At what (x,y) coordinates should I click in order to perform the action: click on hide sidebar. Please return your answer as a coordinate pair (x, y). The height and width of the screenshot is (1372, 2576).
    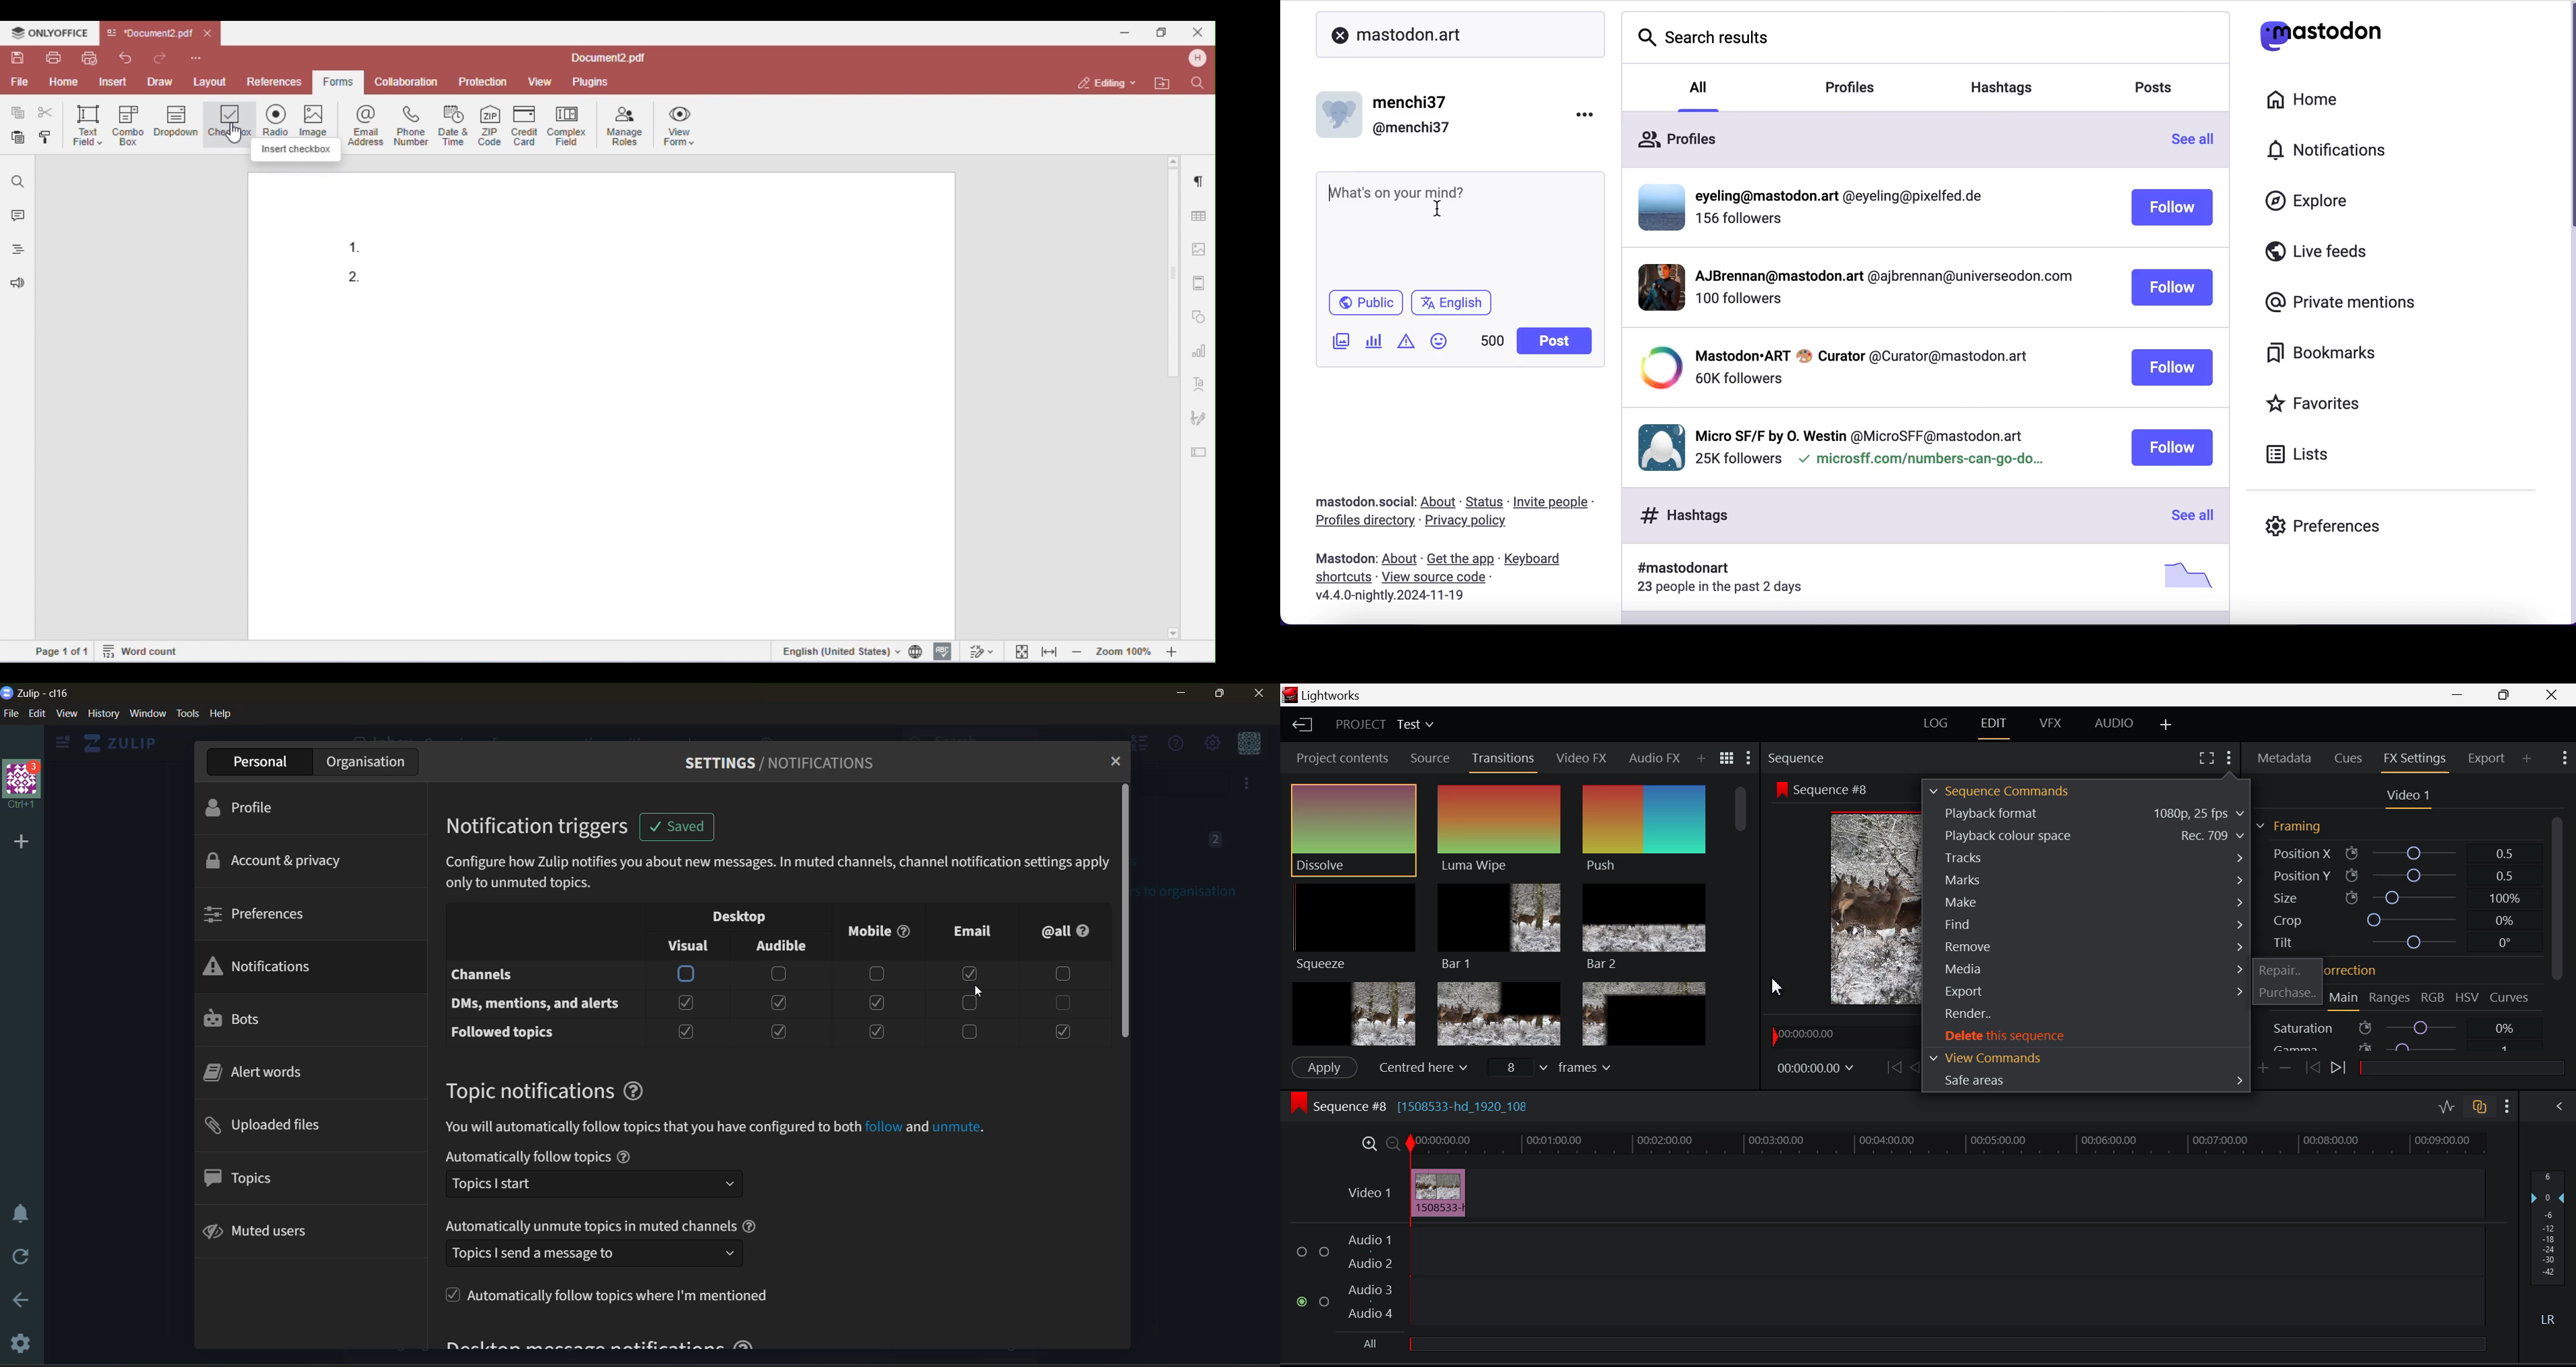
    Looking at the image, I should click on (59, 745).